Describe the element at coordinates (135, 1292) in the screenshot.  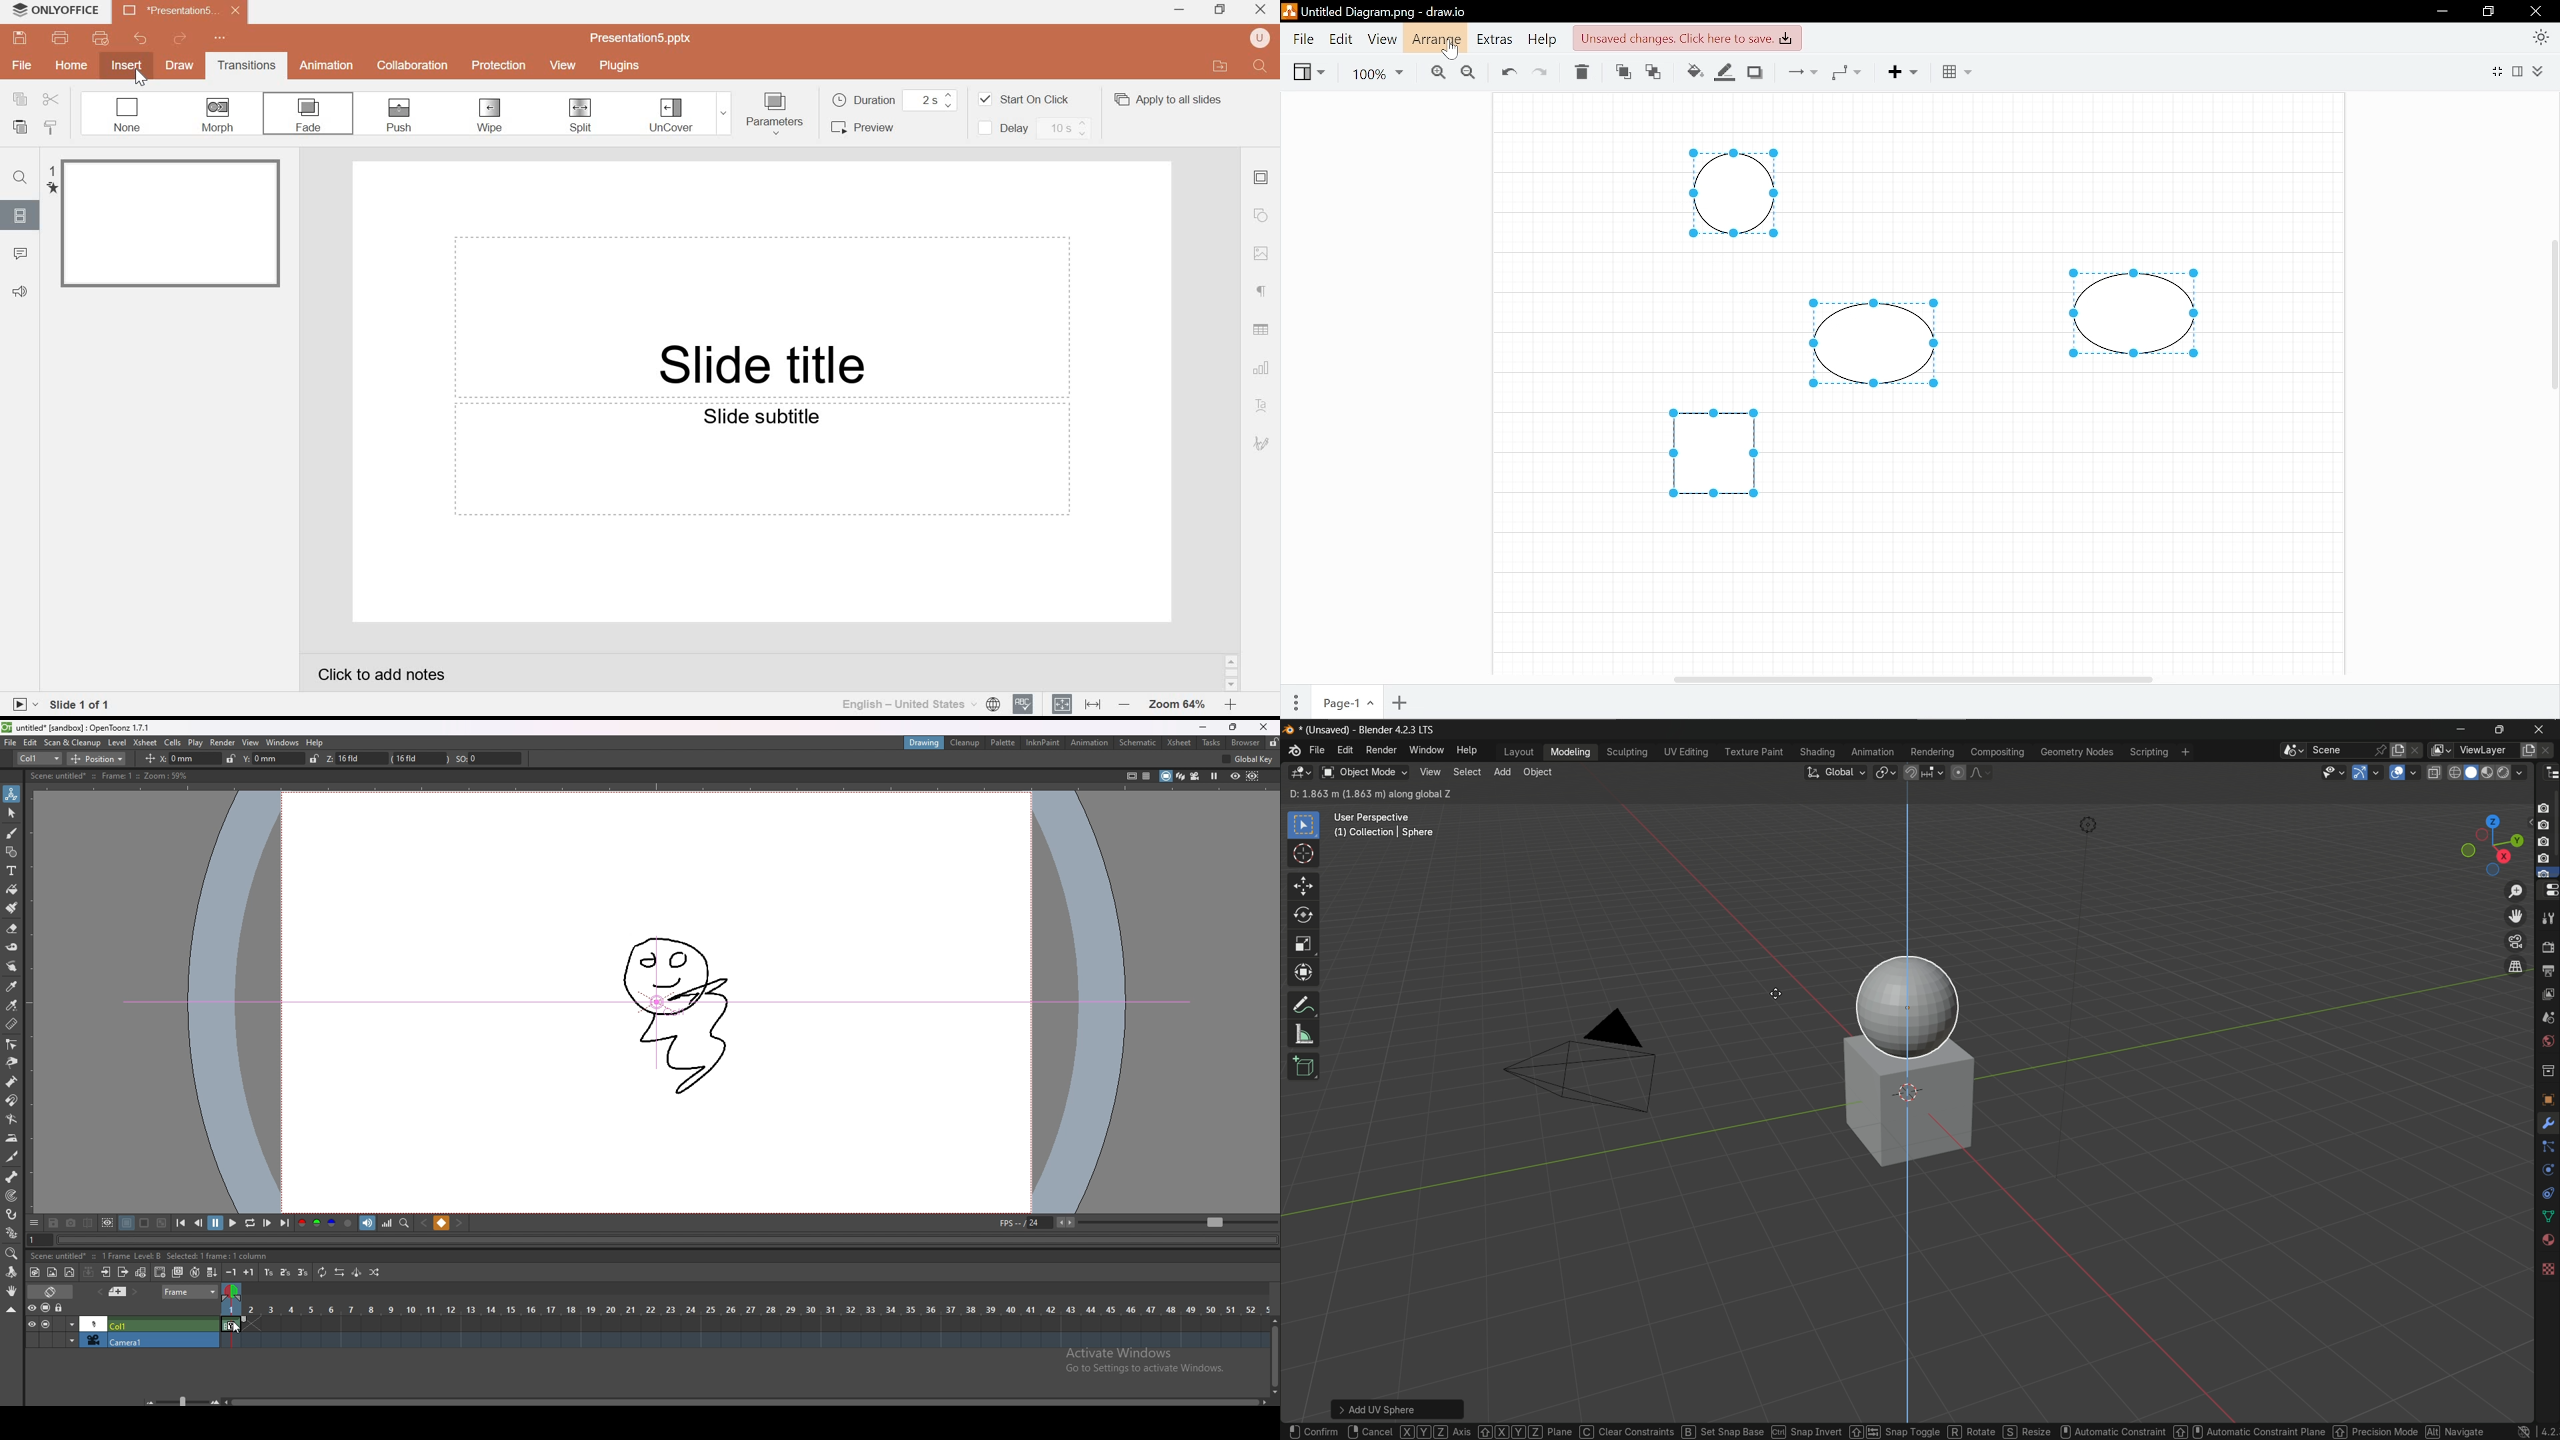
I see `next memo` at that location.